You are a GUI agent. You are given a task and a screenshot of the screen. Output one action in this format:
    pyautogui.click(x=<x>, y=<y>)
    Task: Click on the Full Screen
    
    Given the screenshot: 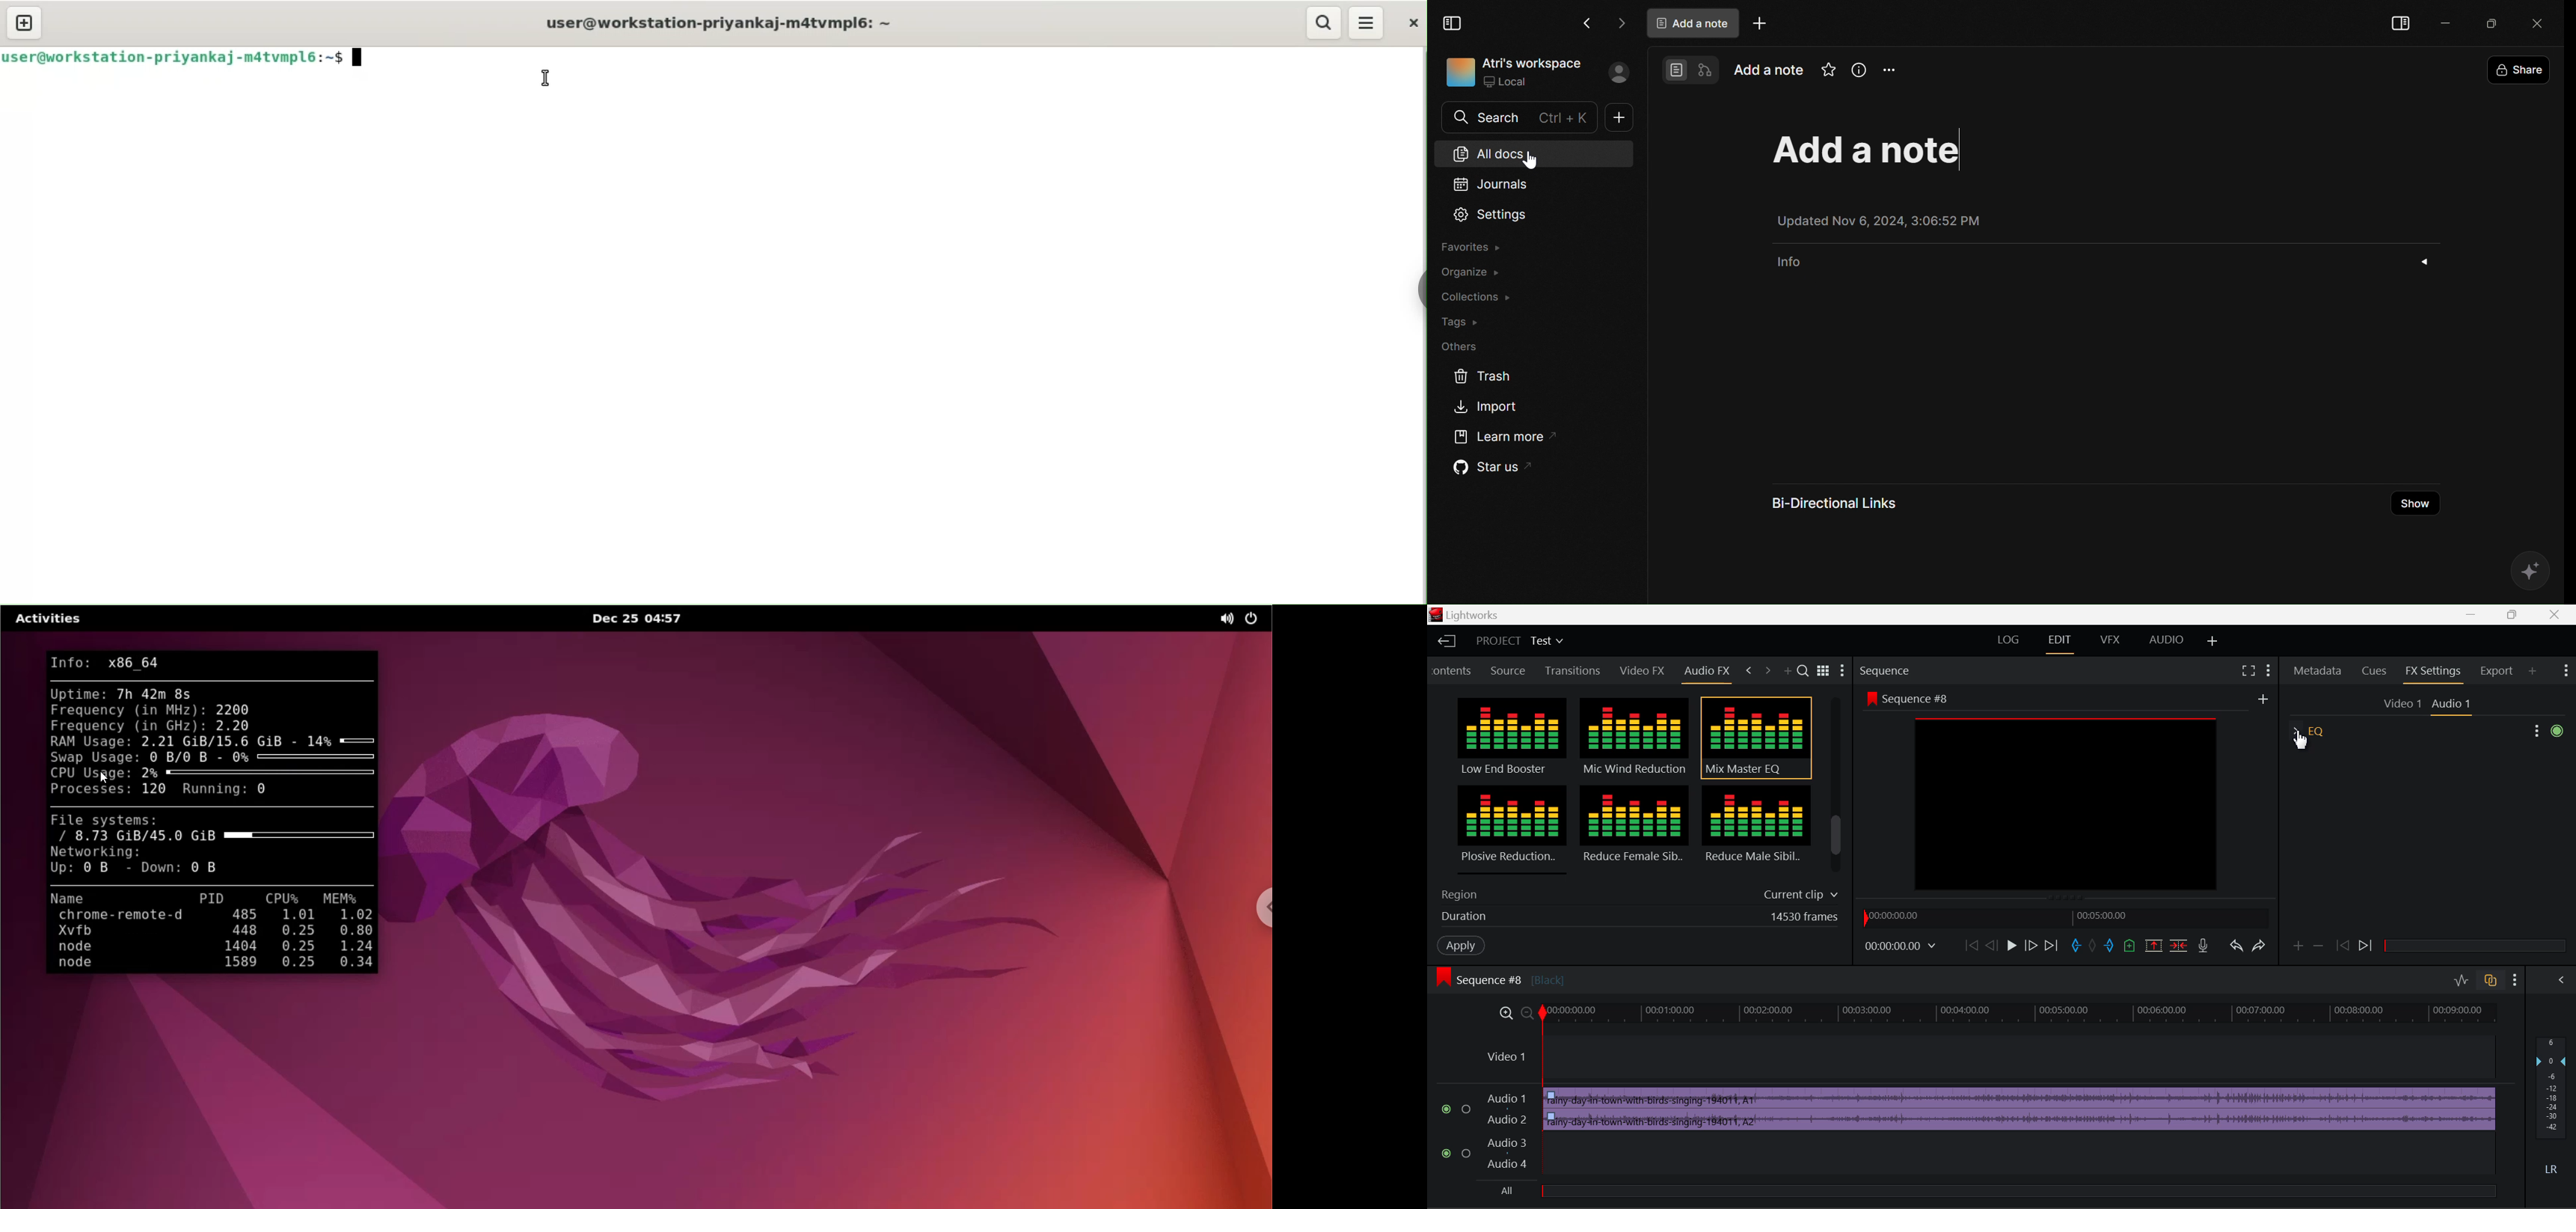 What is the action you would take?
    pyautogui.click(x=2248, y=670)
    